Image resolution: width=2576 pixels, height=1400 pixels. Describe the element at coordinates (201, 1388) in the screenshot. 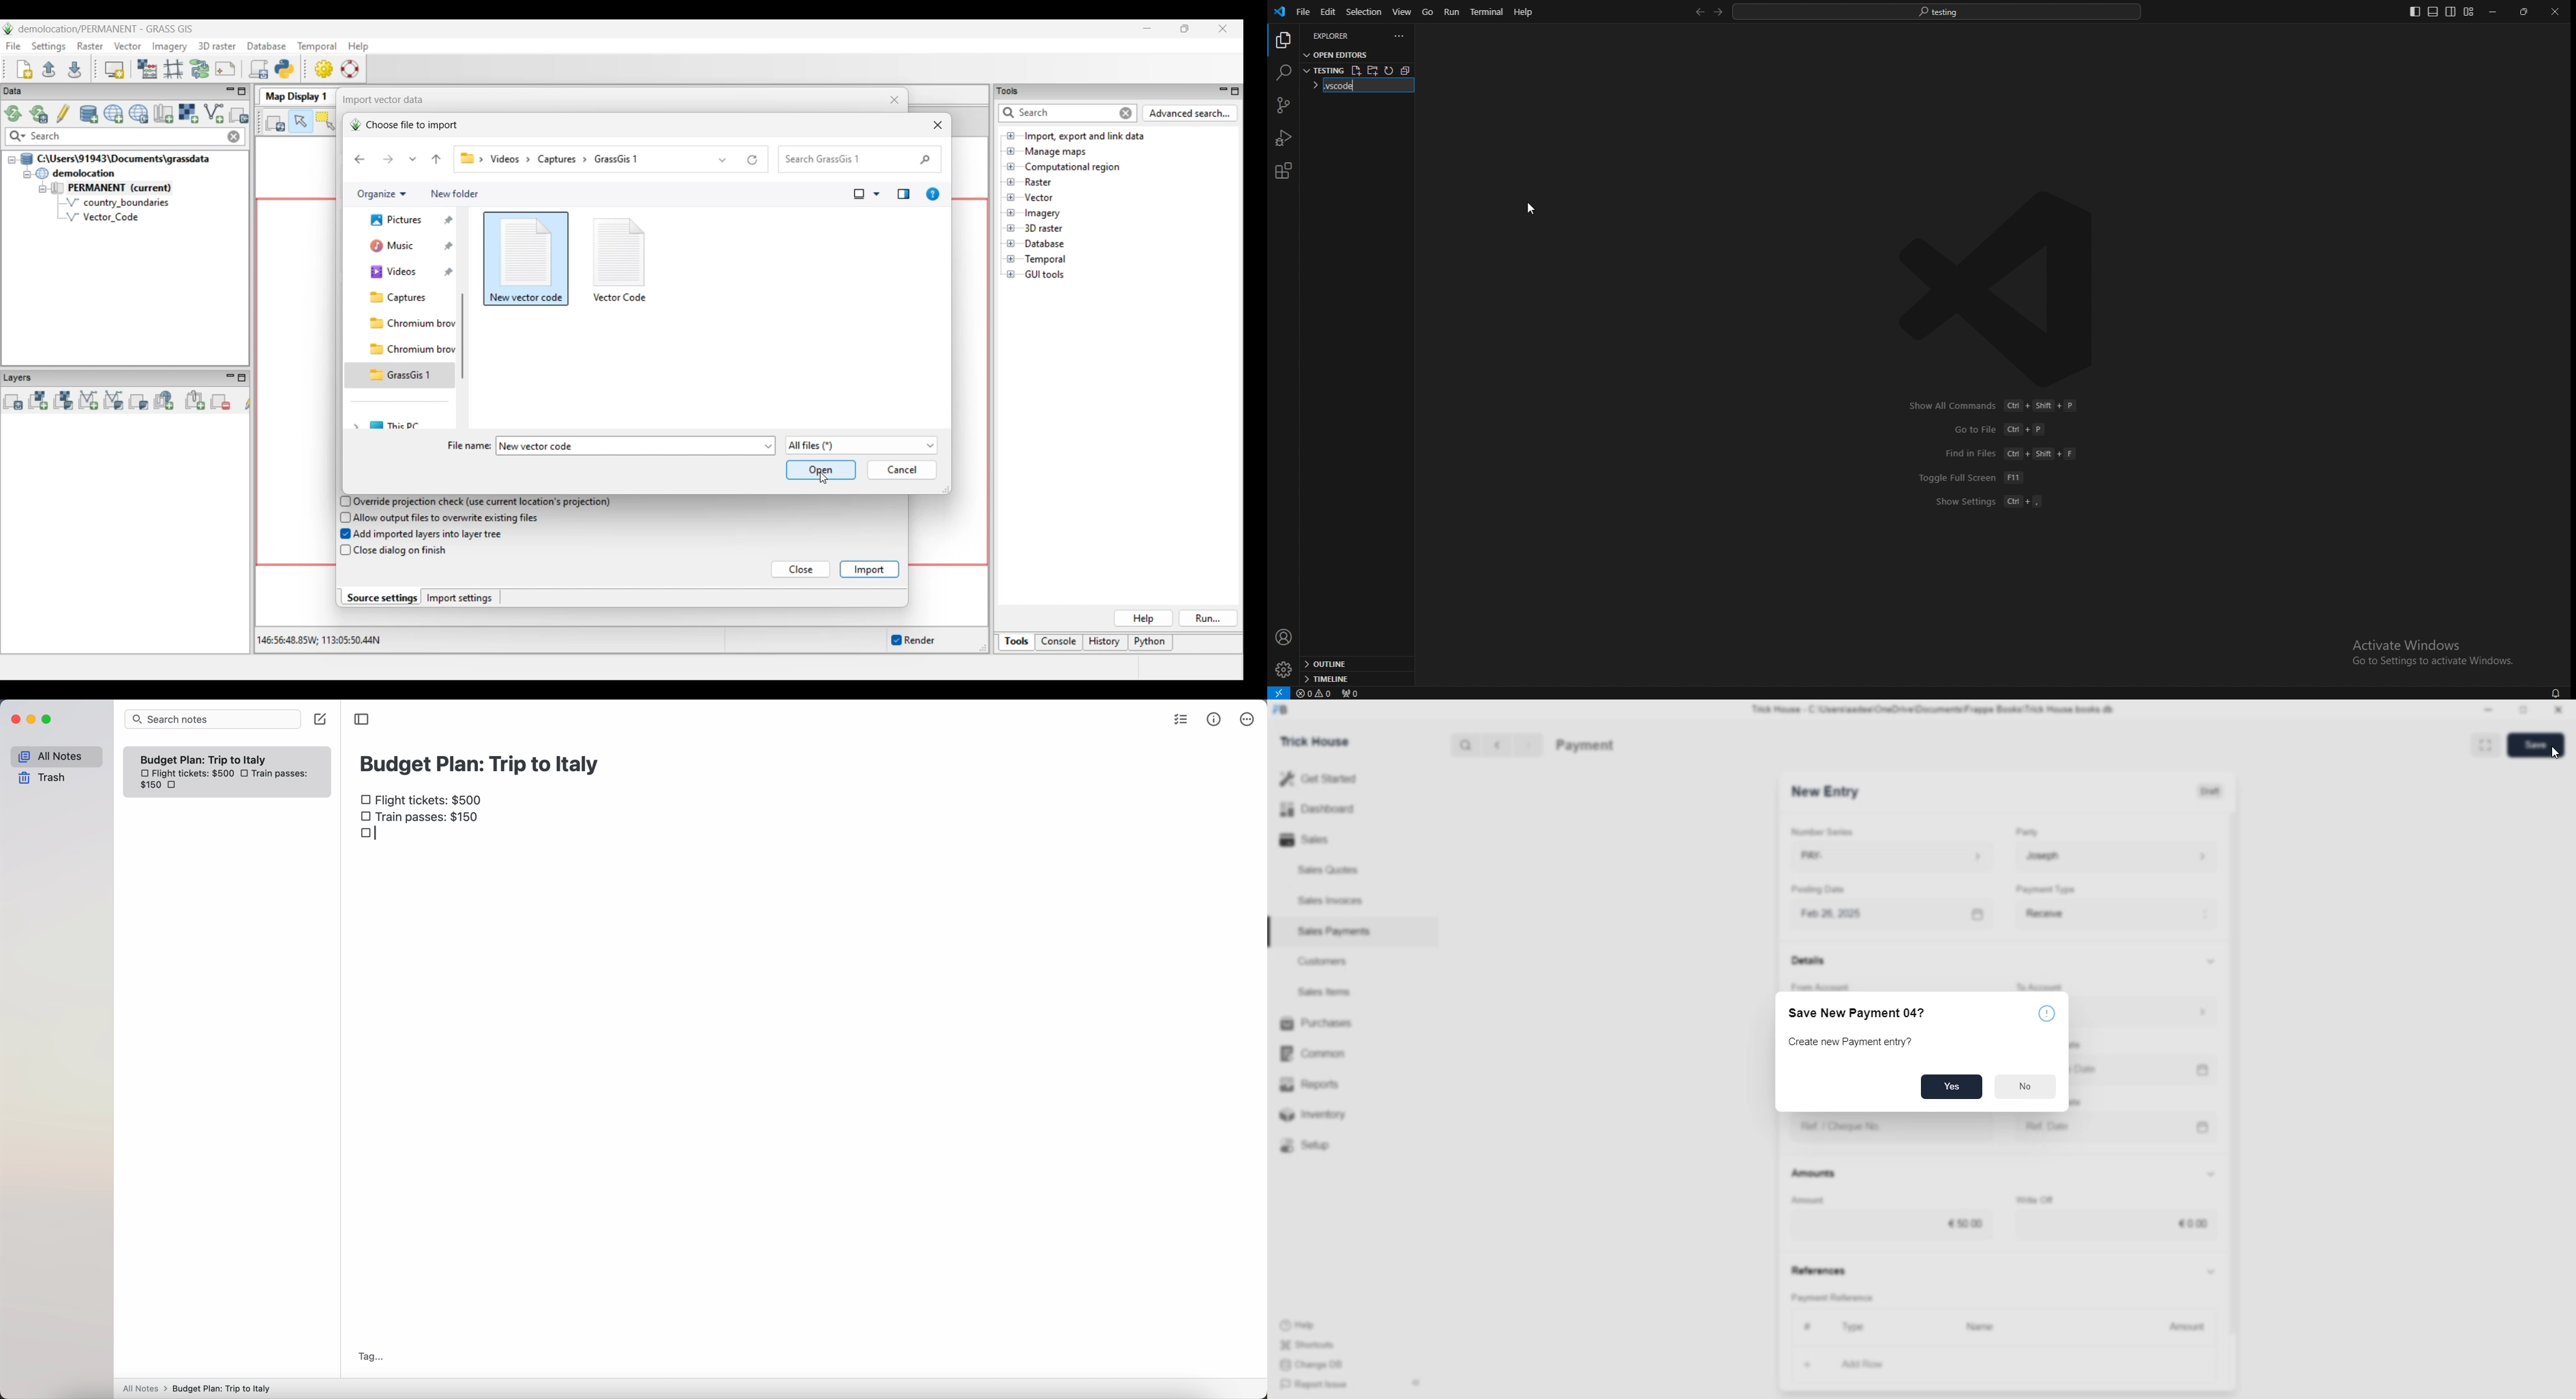

I see `All notes > Budget Plan: Trip to Italy` at that location.